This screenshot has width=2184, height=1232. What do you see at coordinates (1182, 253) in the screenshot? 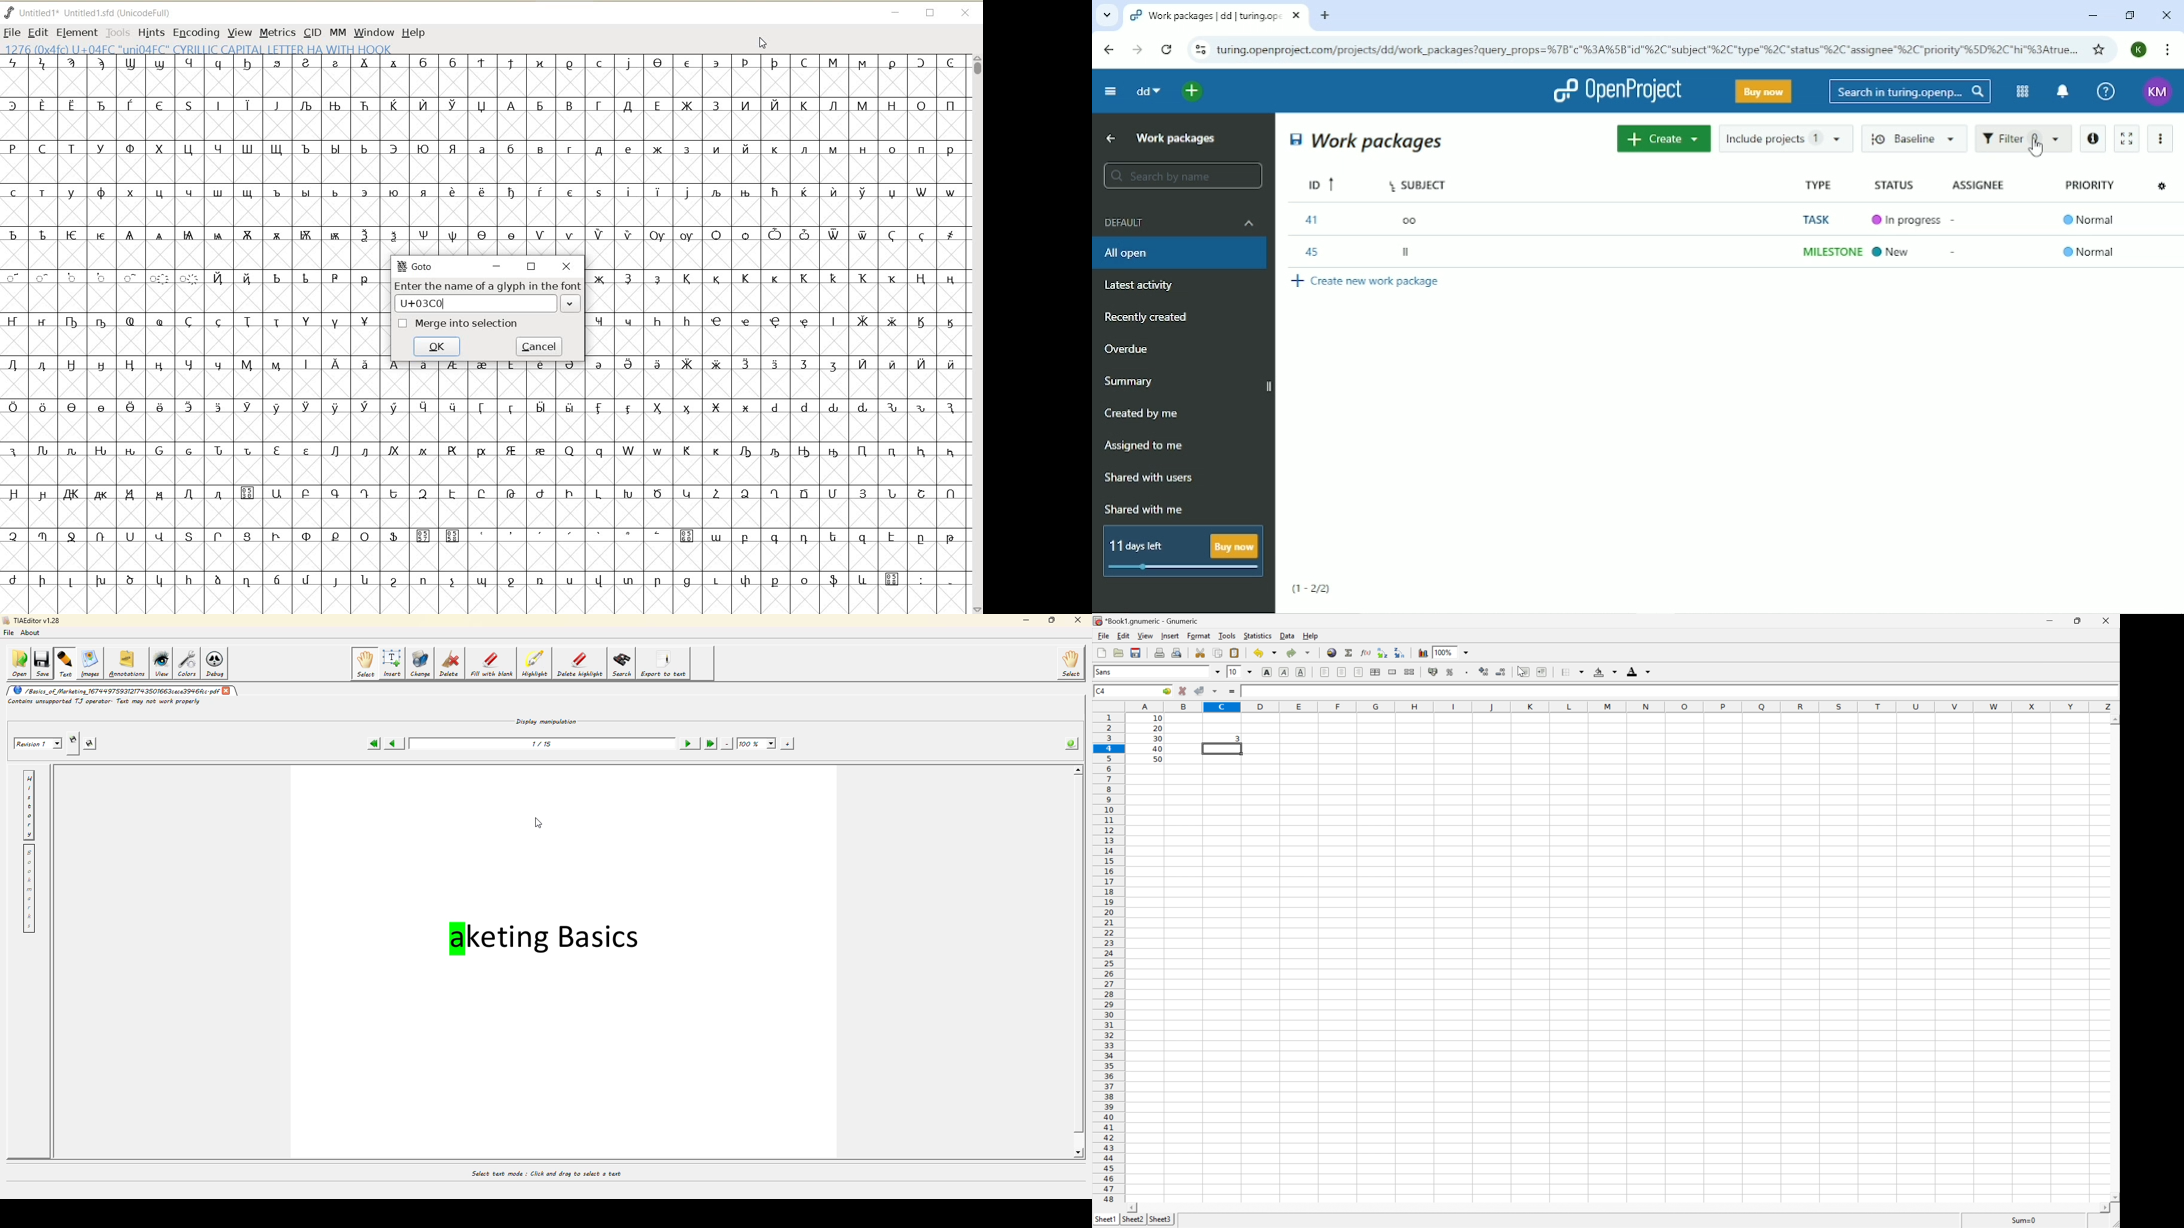
I see `All open` at bounding box center [1182, 253].